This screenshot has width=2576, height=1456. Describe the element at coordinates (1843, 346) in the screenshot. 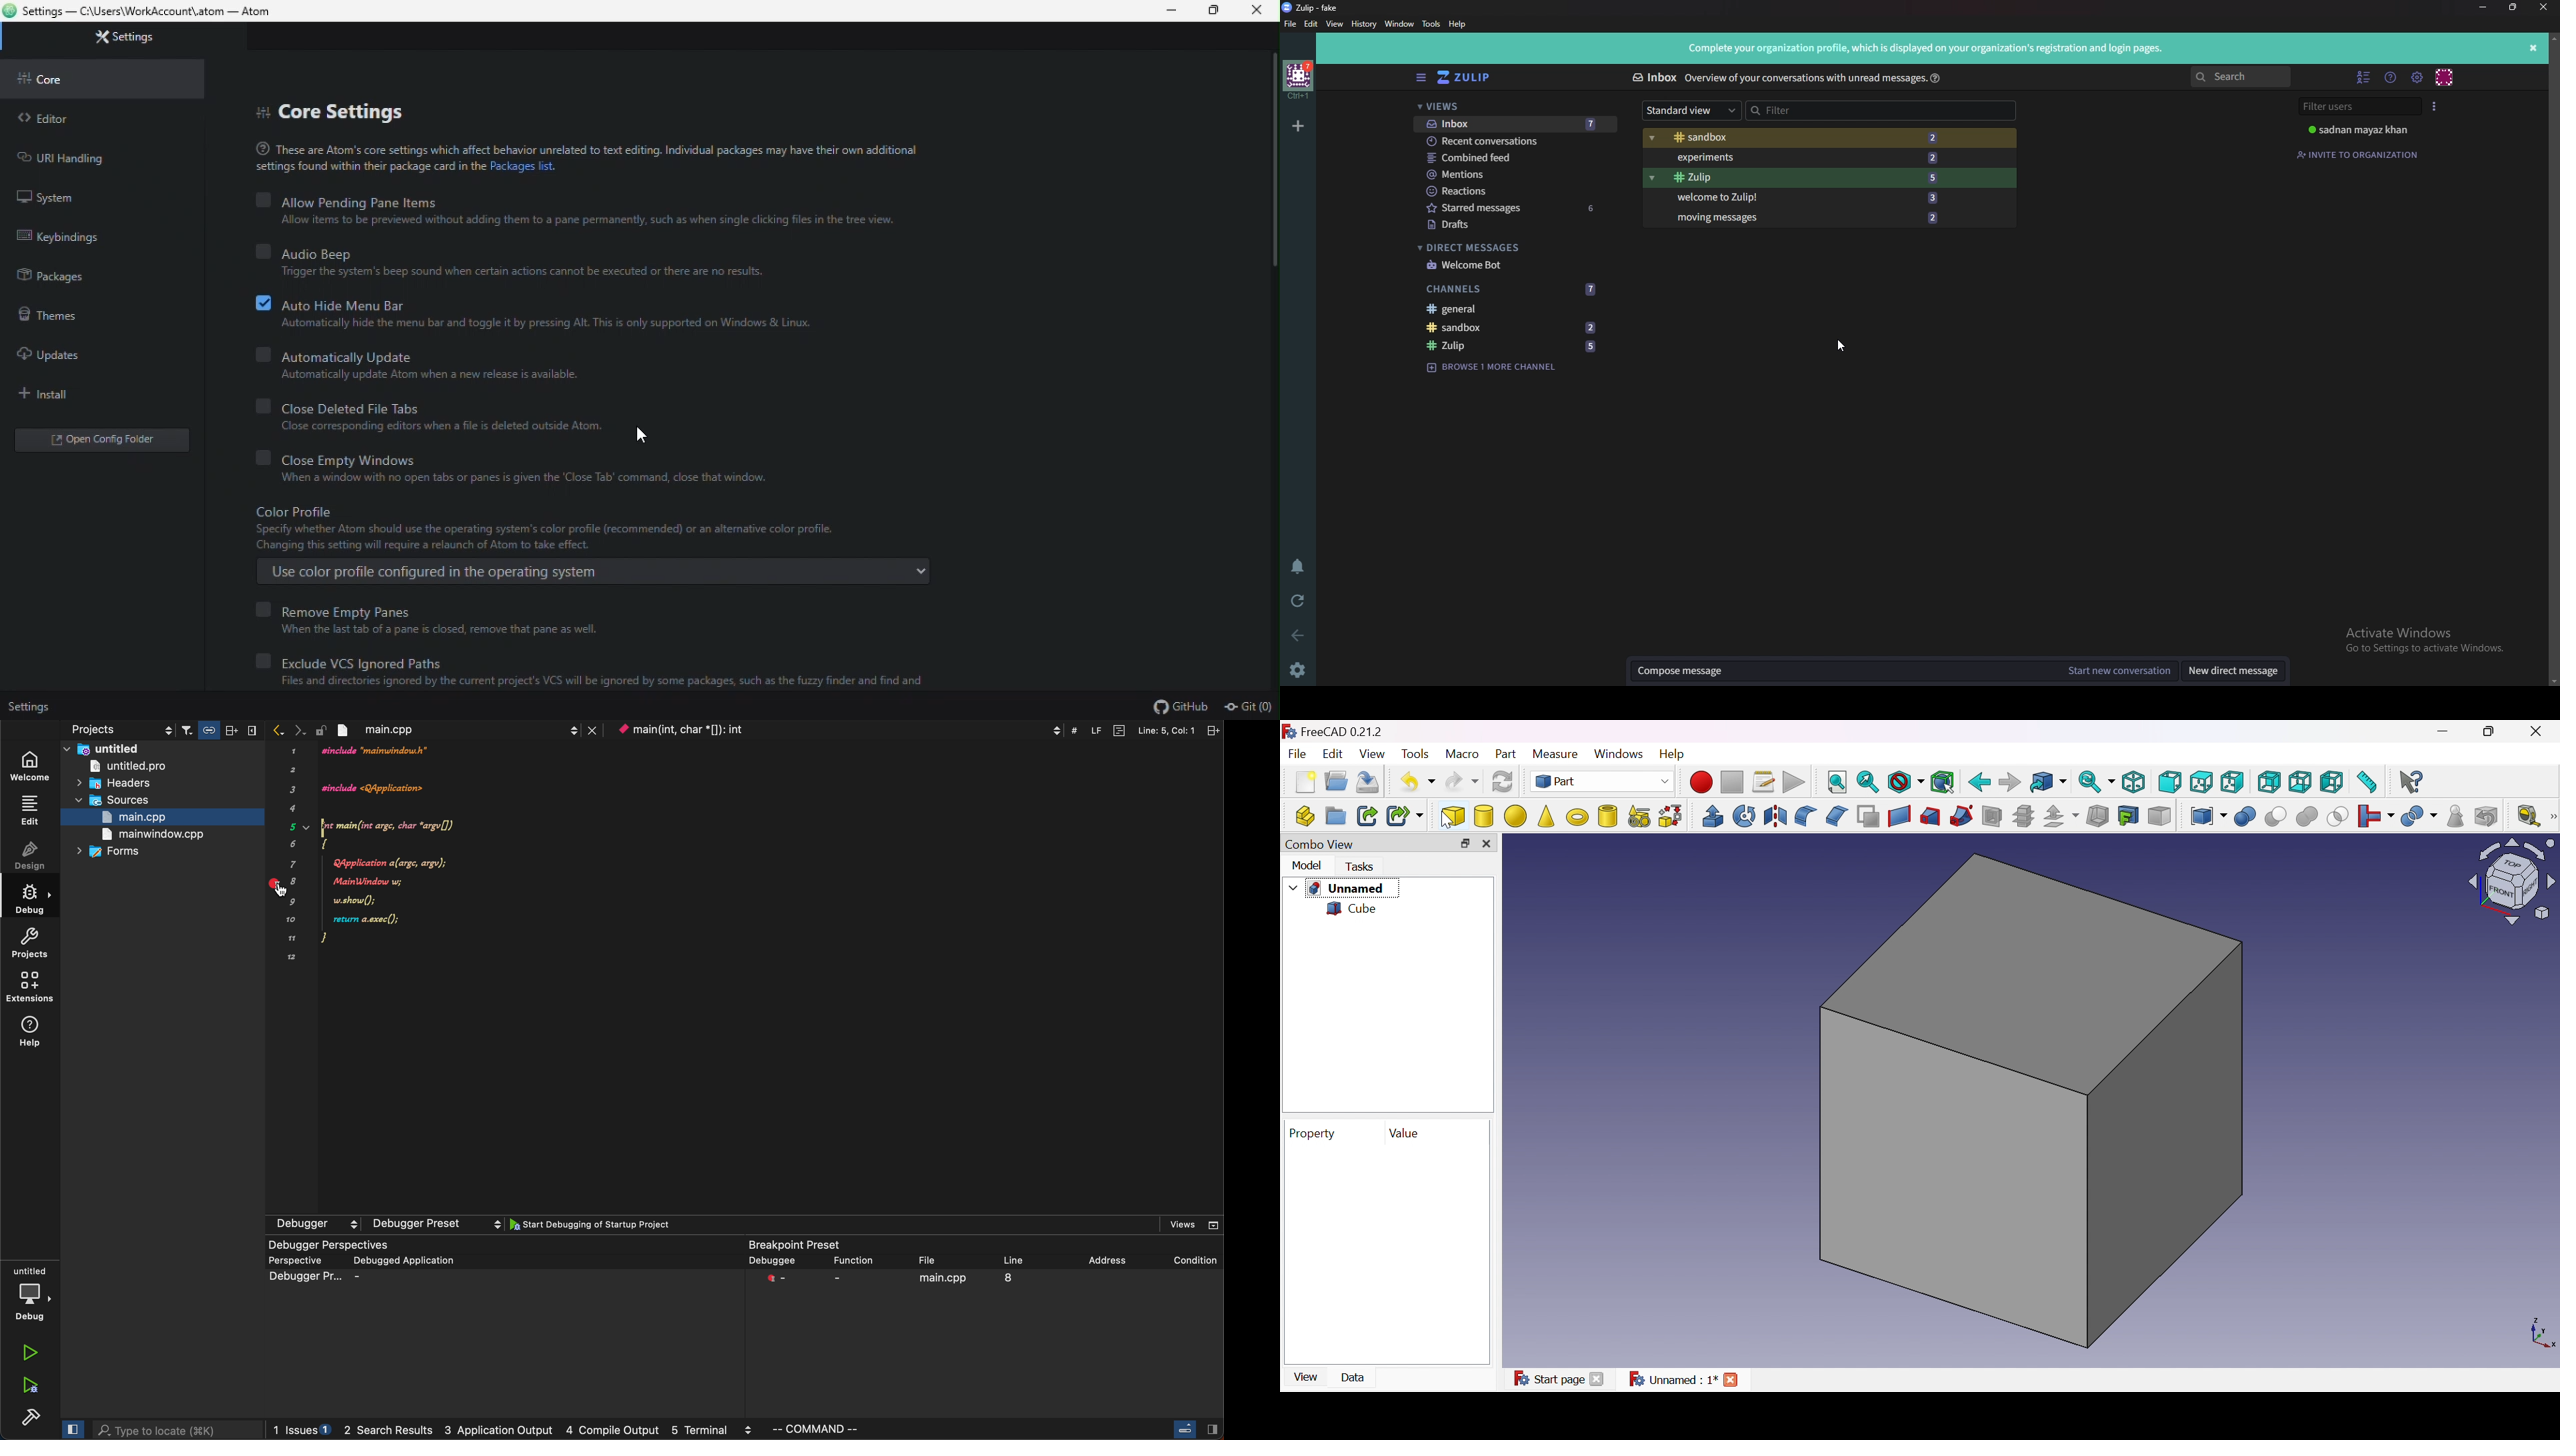

I see `Cursor` at that location.